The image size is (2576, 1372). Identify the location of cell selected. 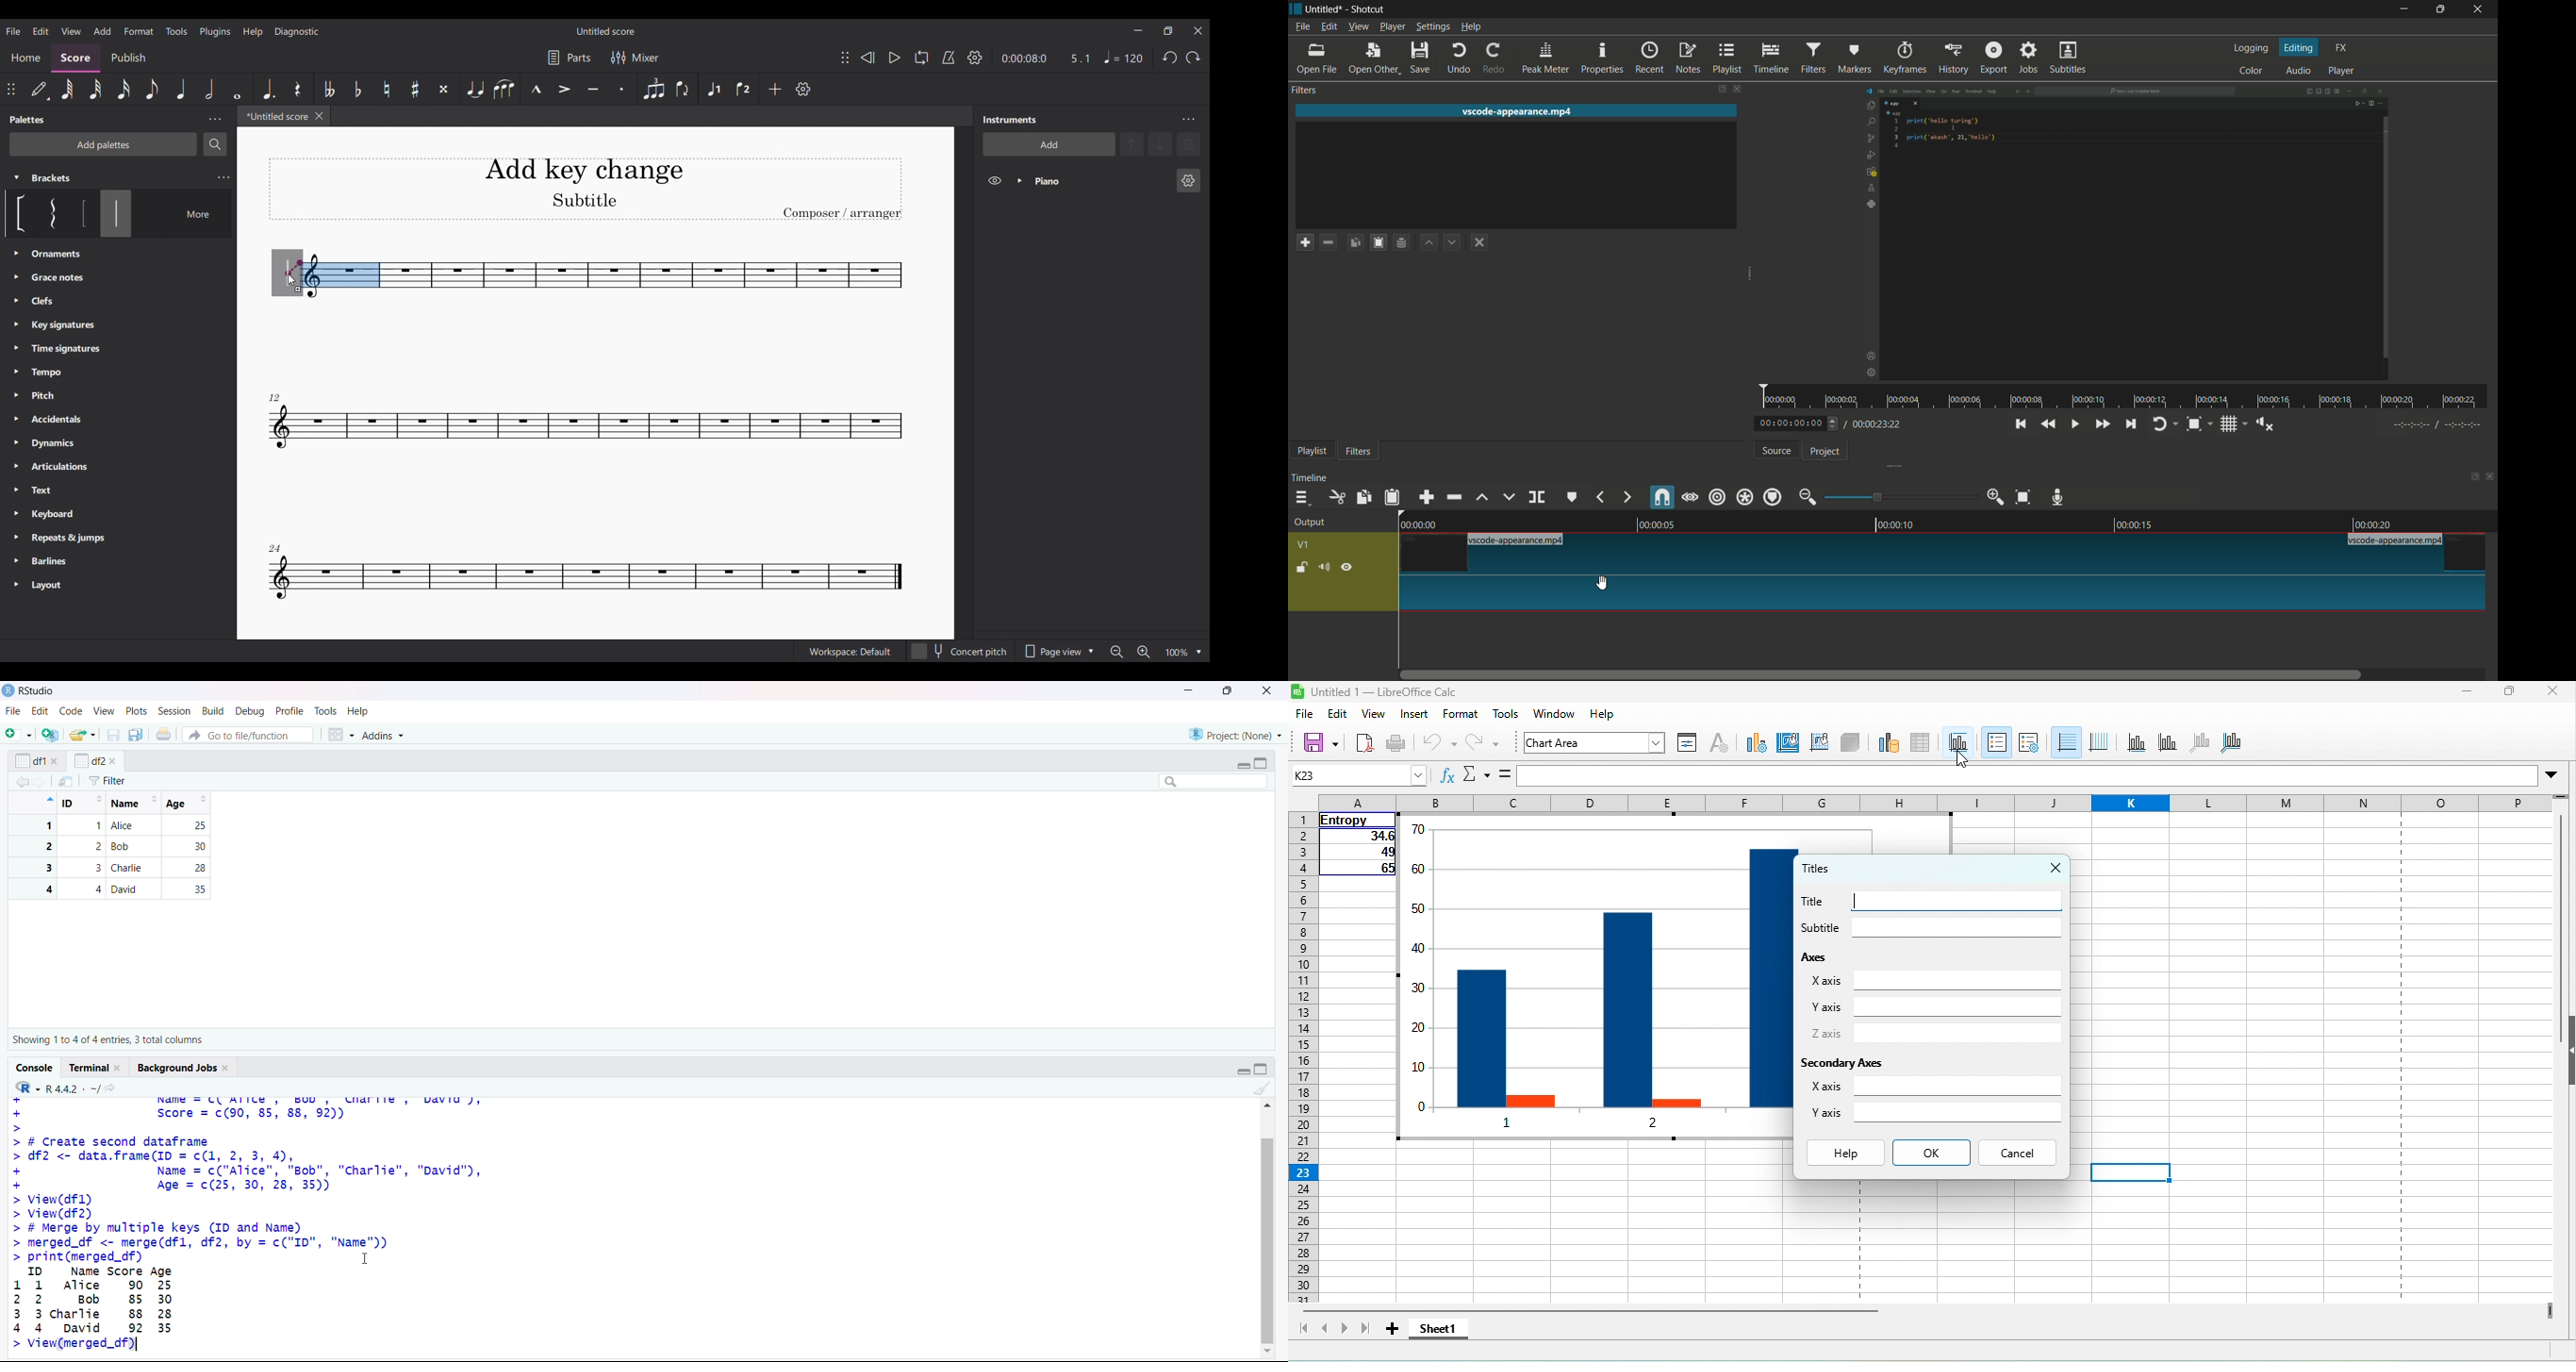
(2128, 1173).